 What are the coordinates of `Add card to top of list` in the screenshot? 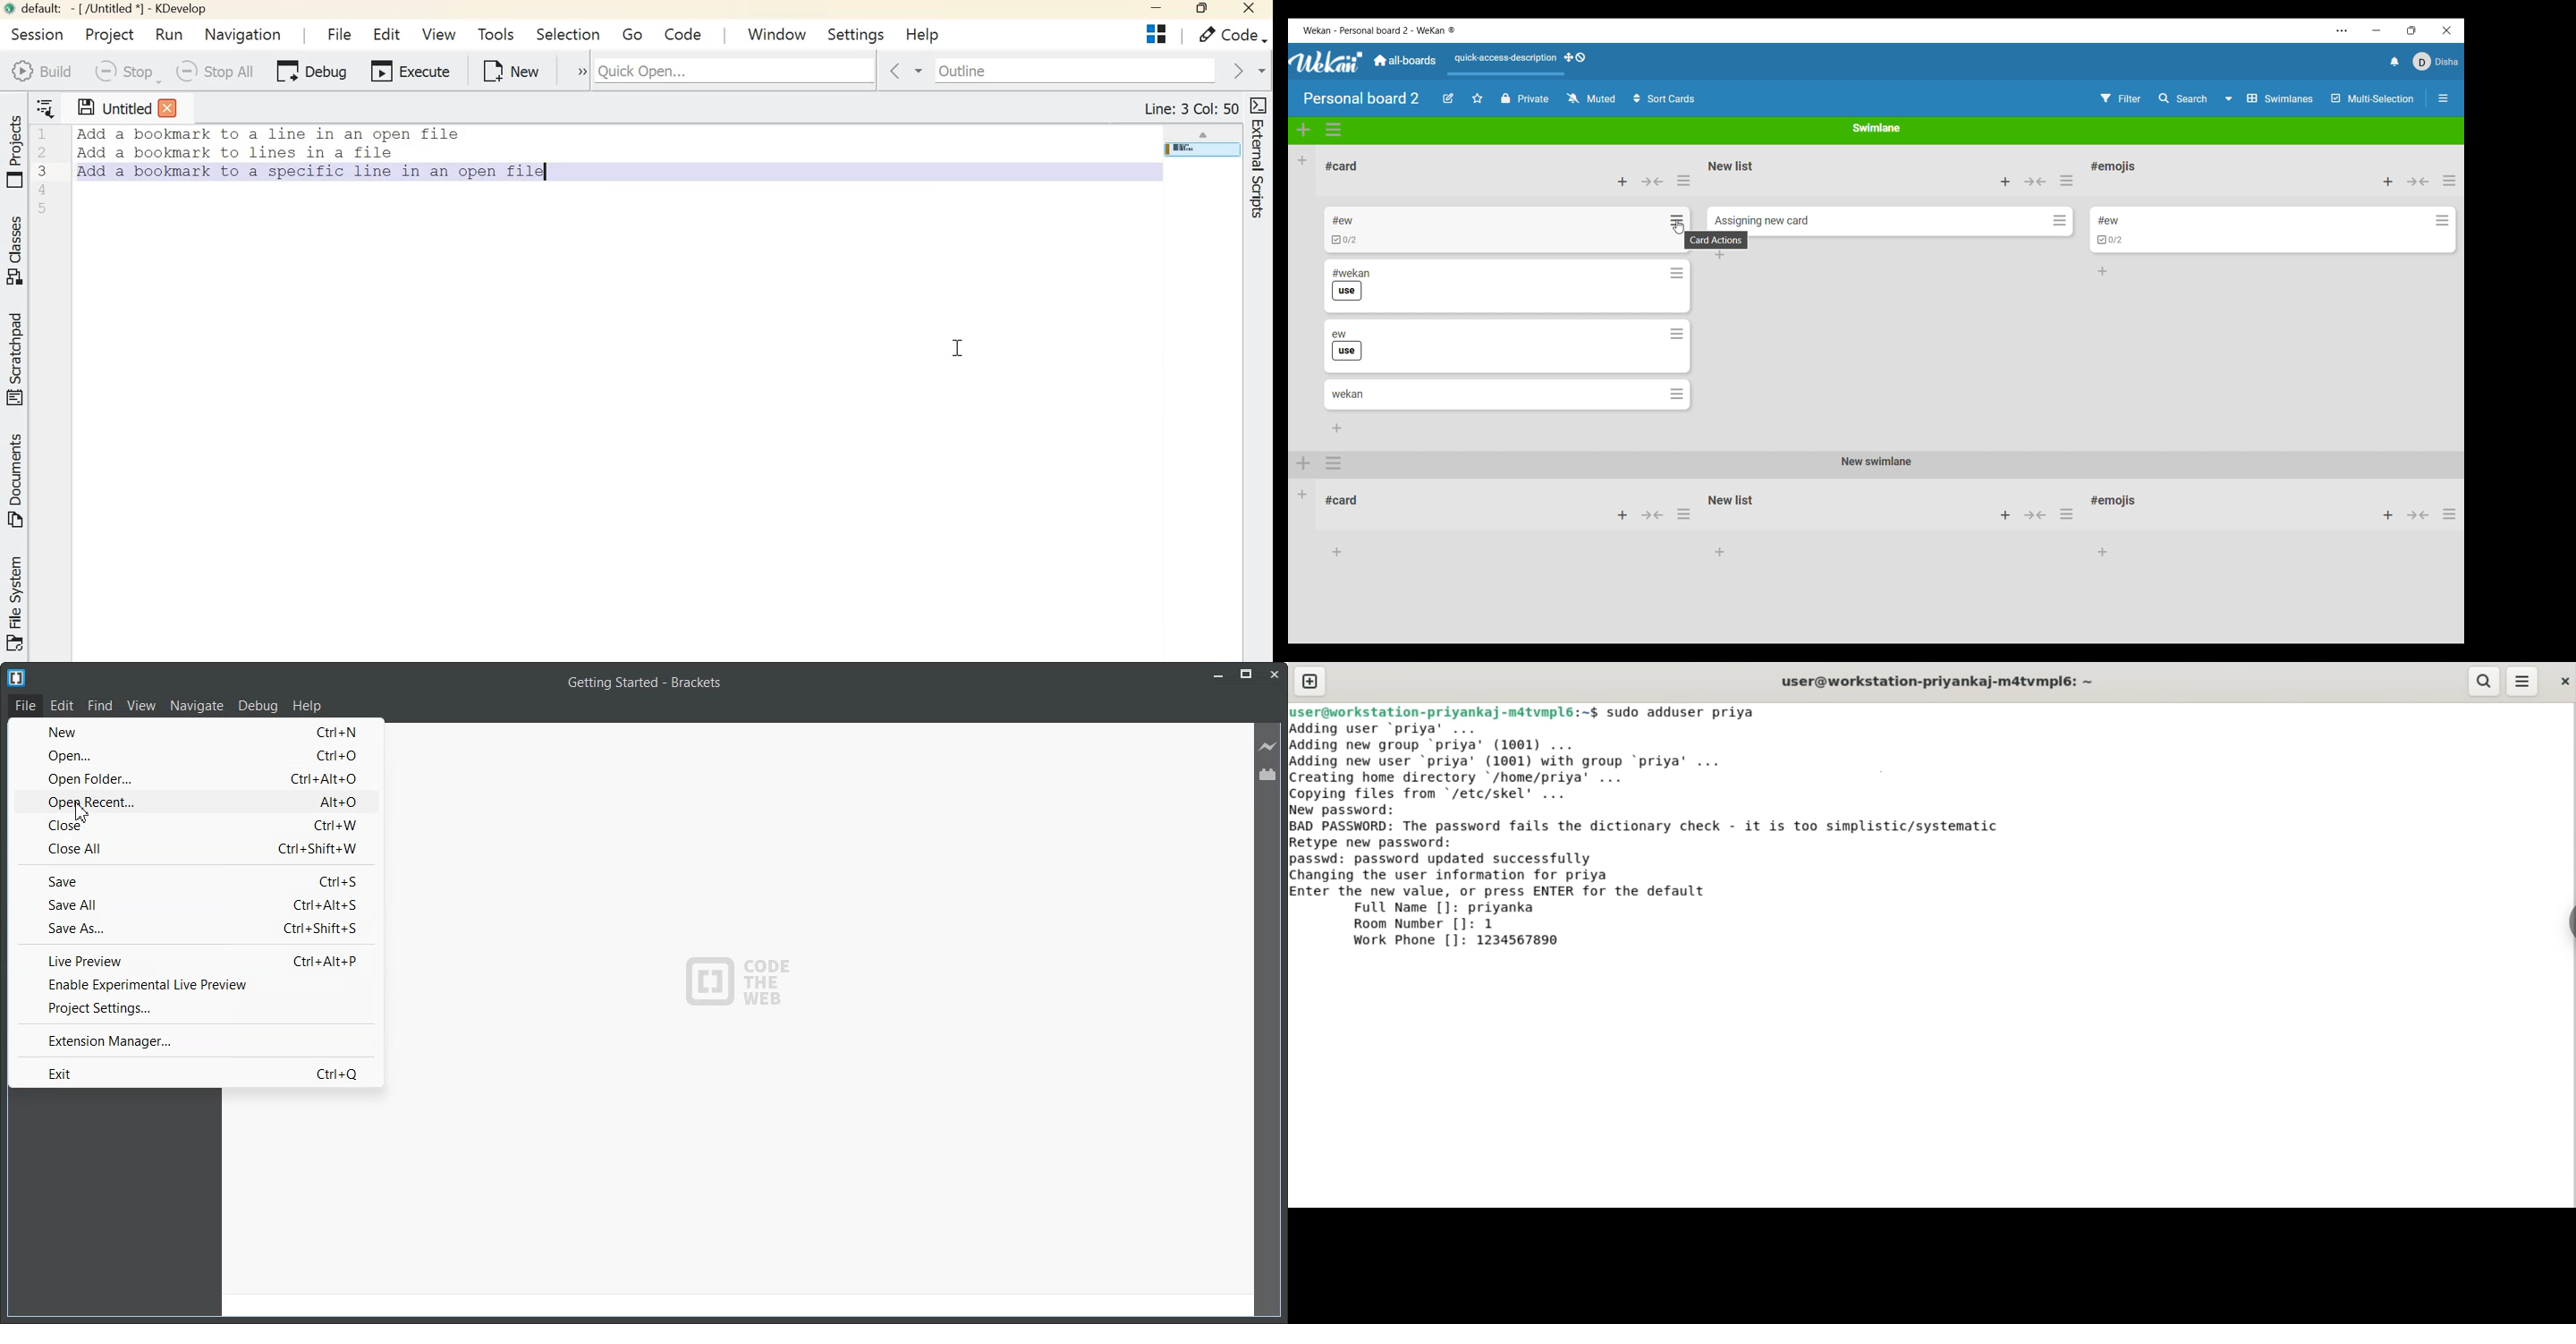 It's located at (2006, 181).